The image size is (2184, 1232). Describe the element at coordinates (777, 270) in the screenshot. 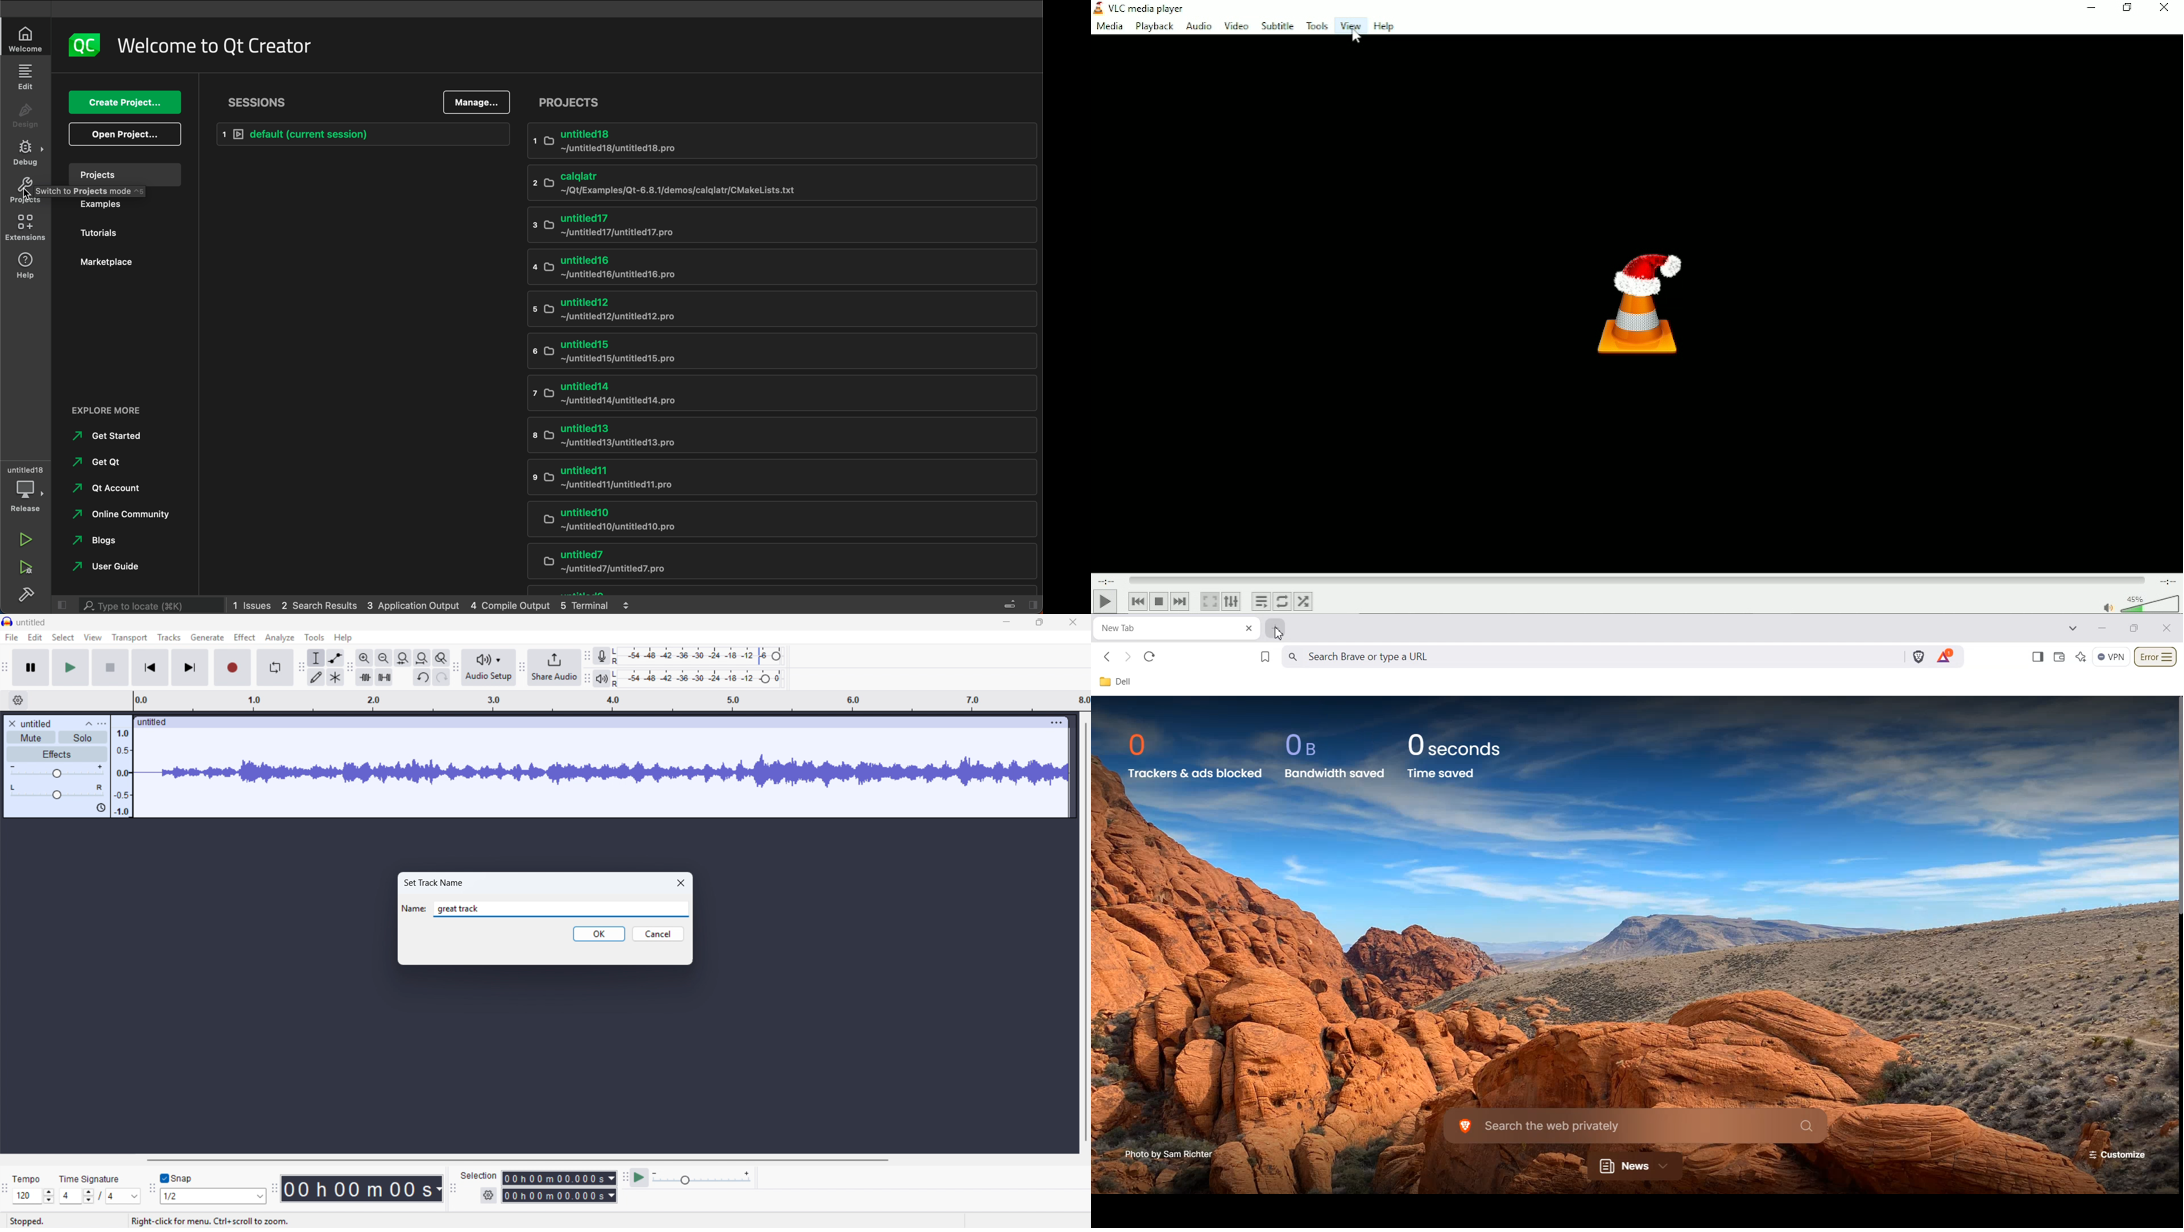

I see `untitled16` at that location.